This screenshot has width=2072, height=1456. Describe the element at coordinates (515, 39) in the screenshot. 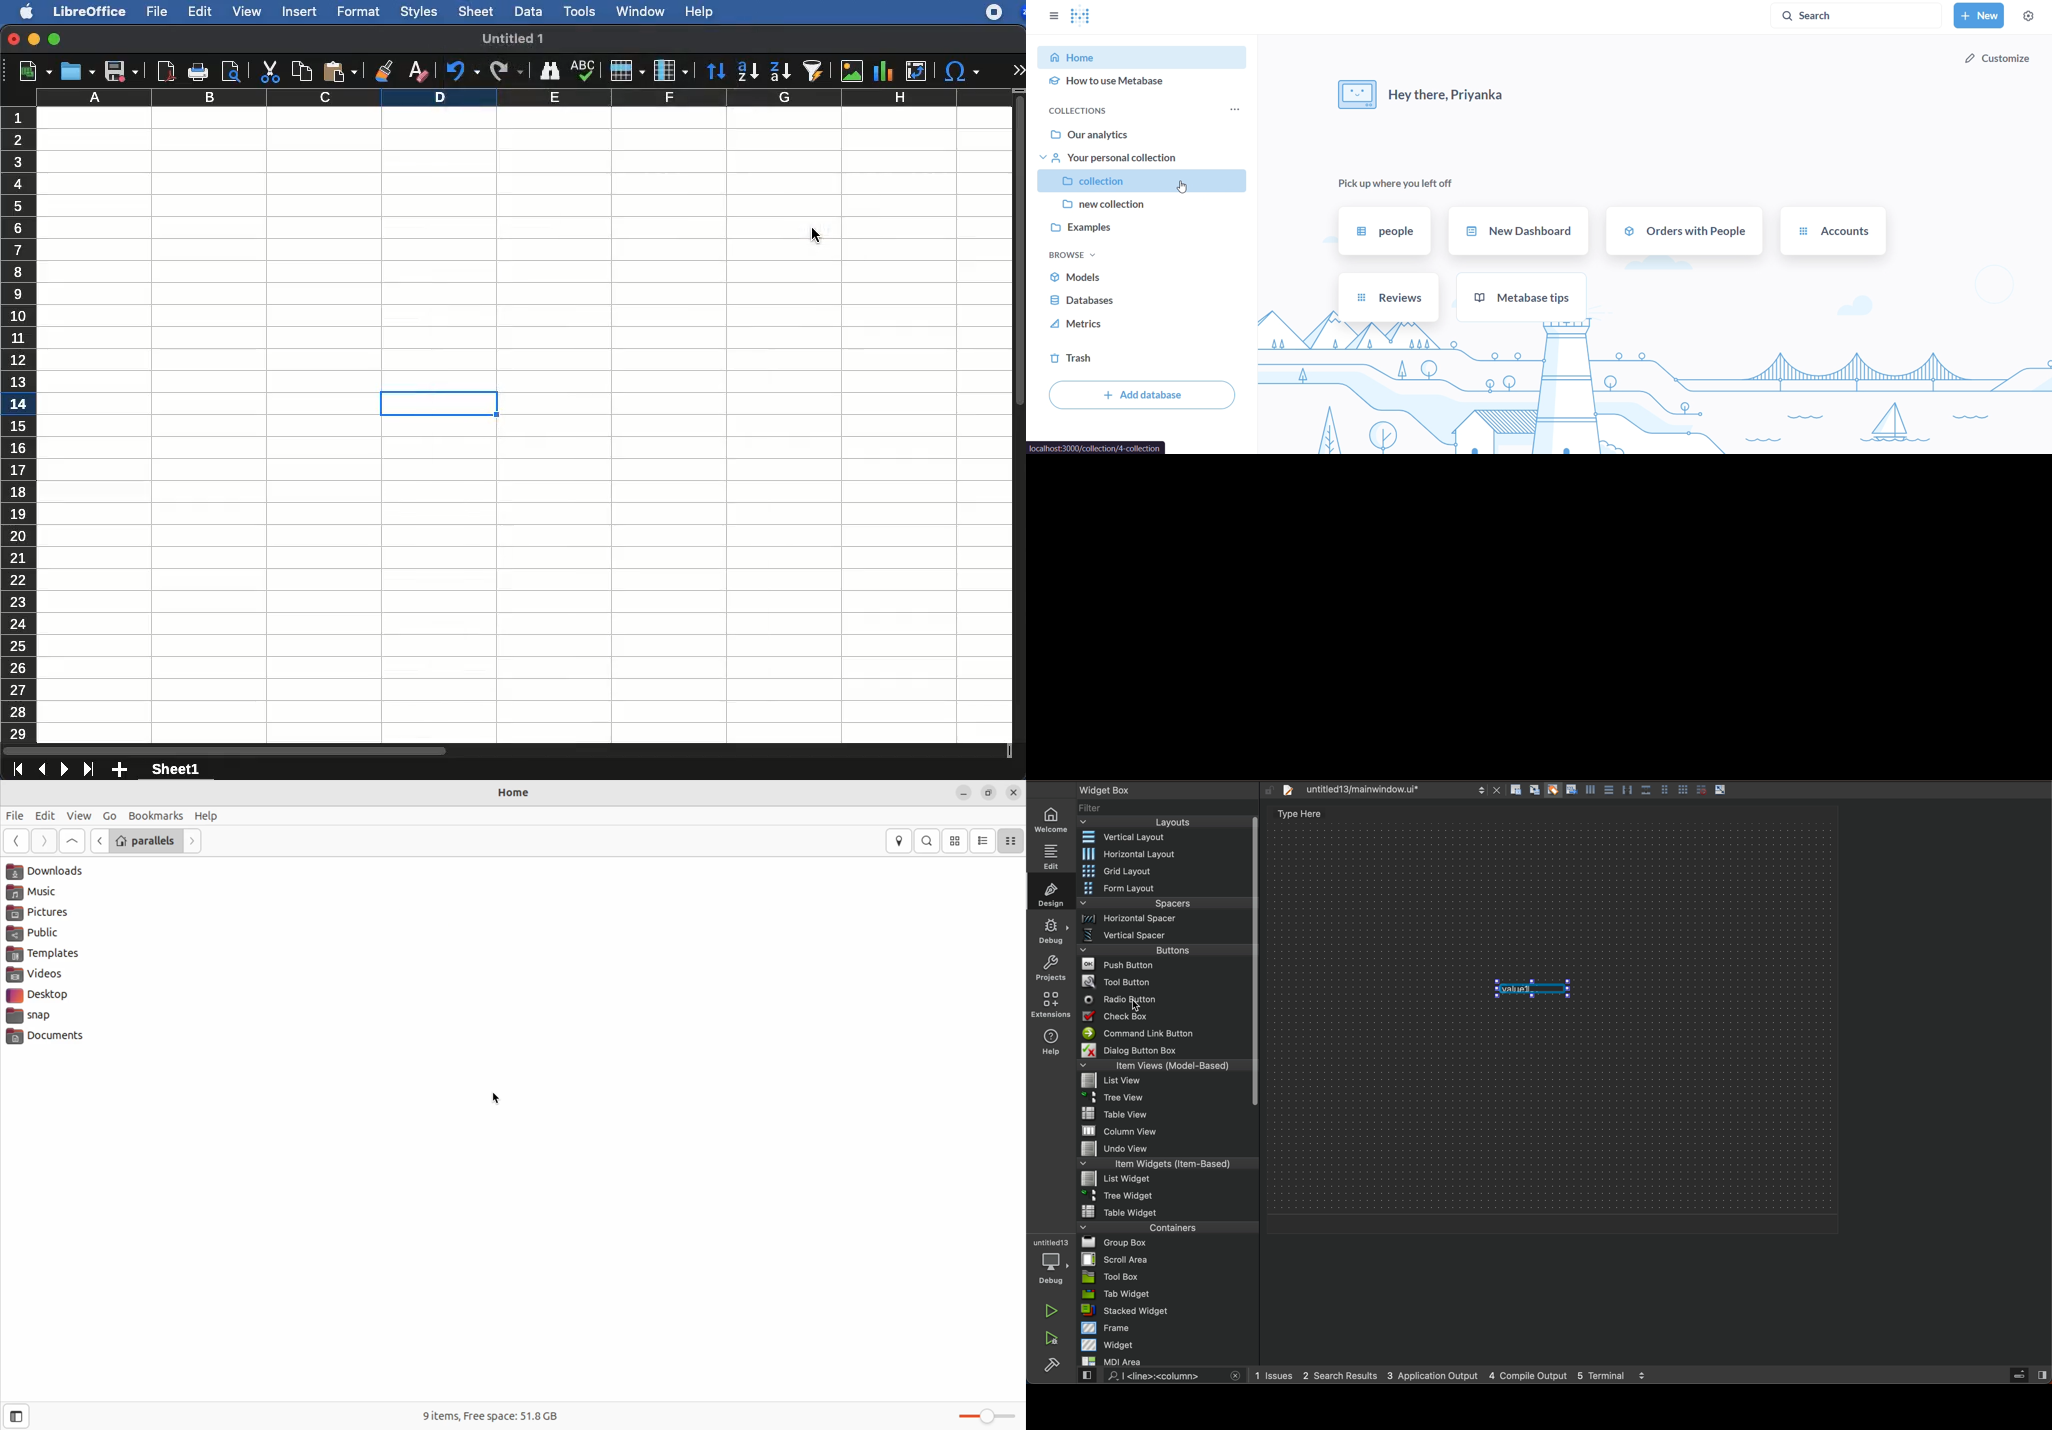

I see `untitled 1` at that location.